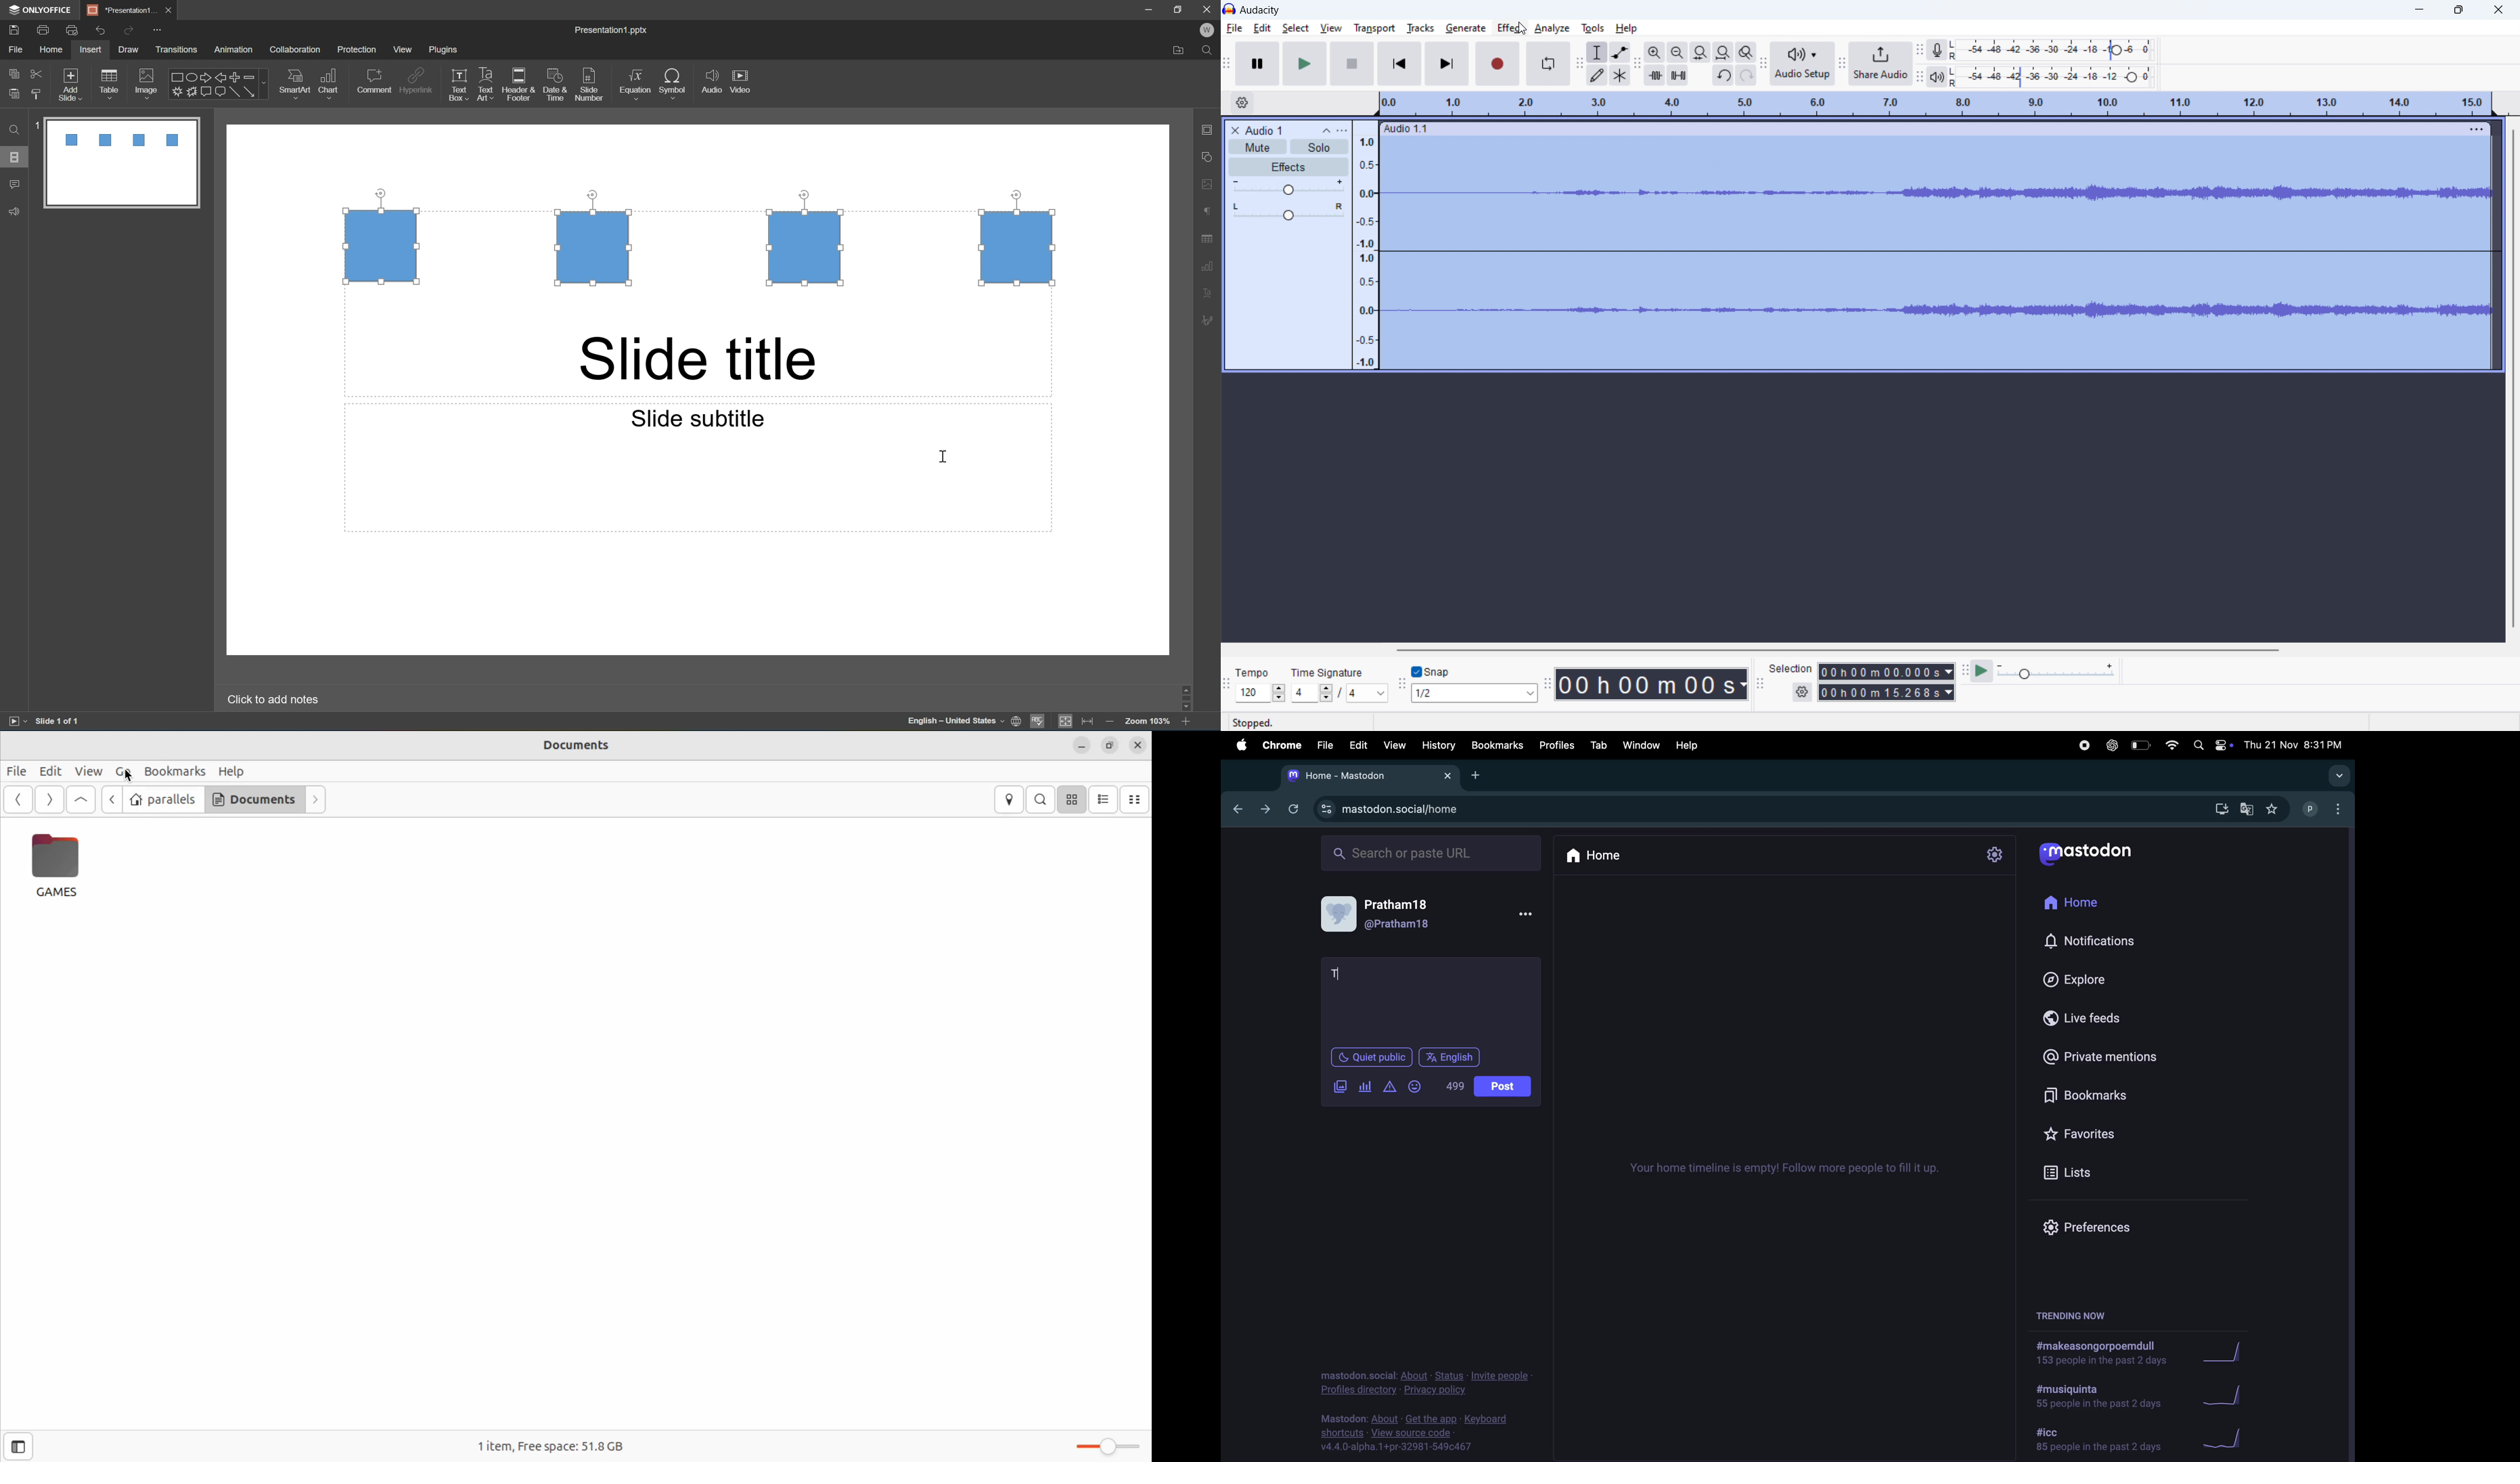 This screenshot has width=2520, height=1484. I want to click on chrome, so click(1282, 744).